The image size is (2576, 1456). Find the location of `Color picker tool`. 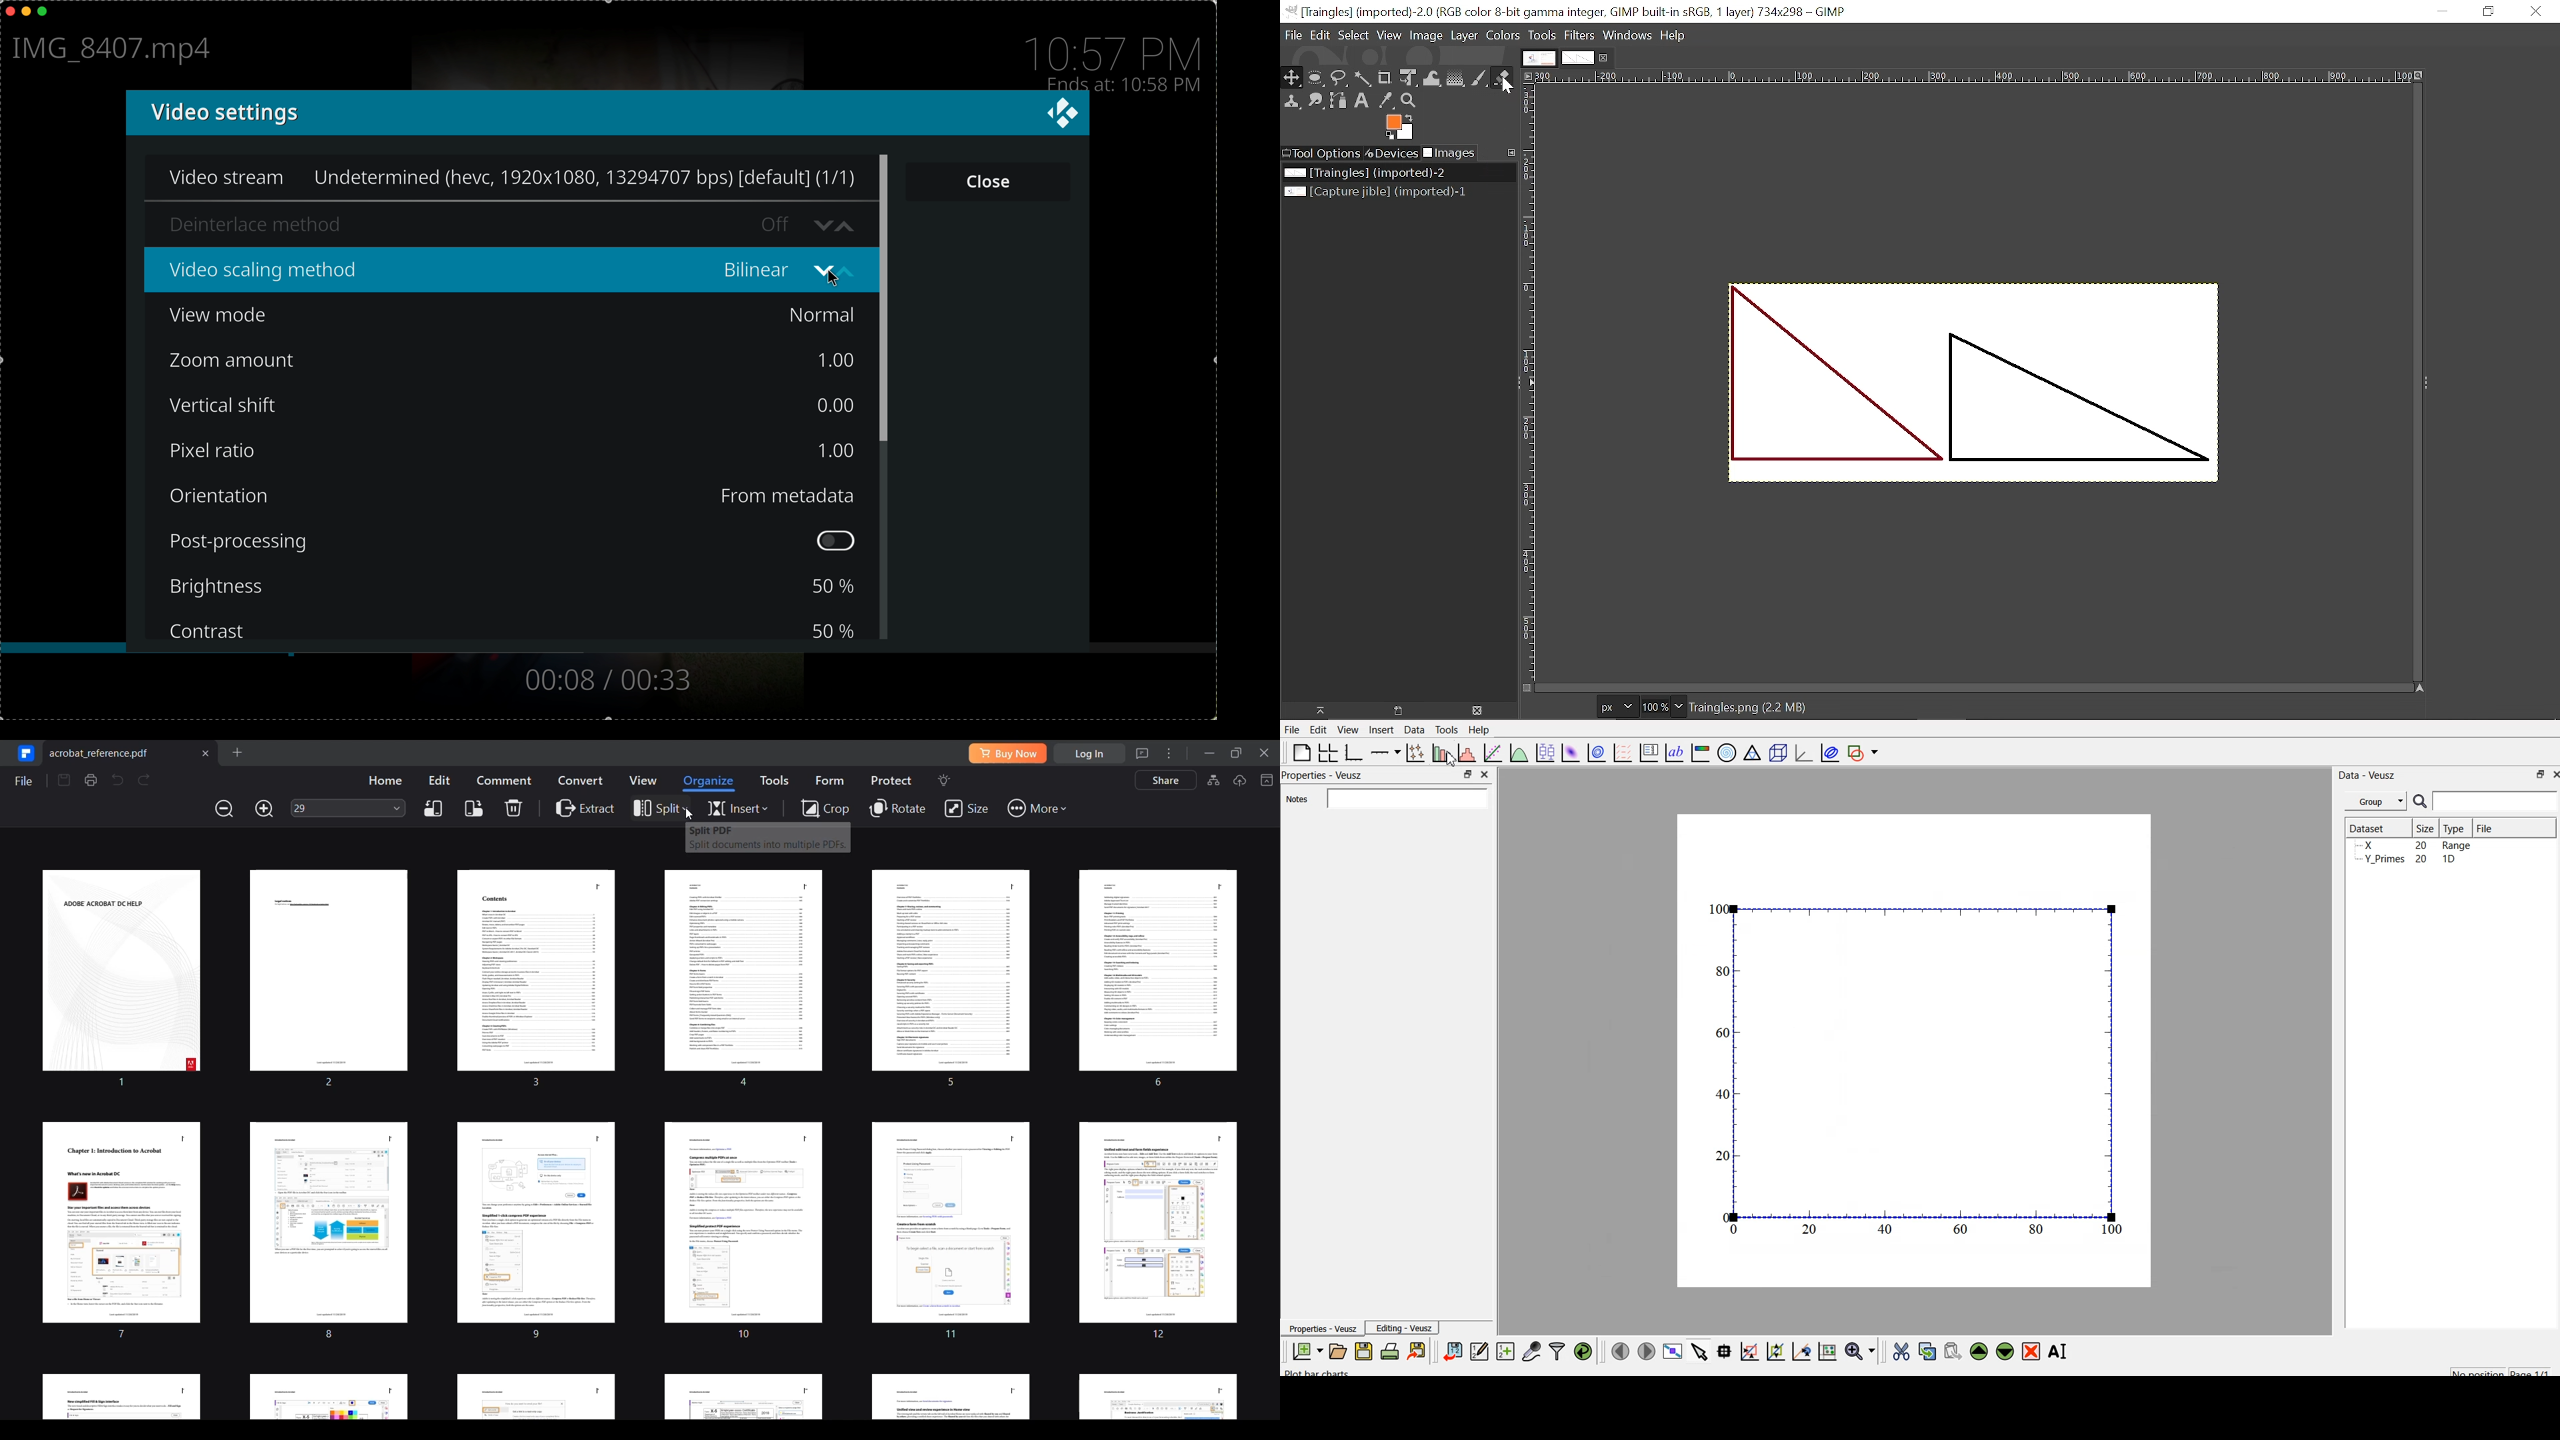

Color picker tool is located at coordinates (1386, 101).